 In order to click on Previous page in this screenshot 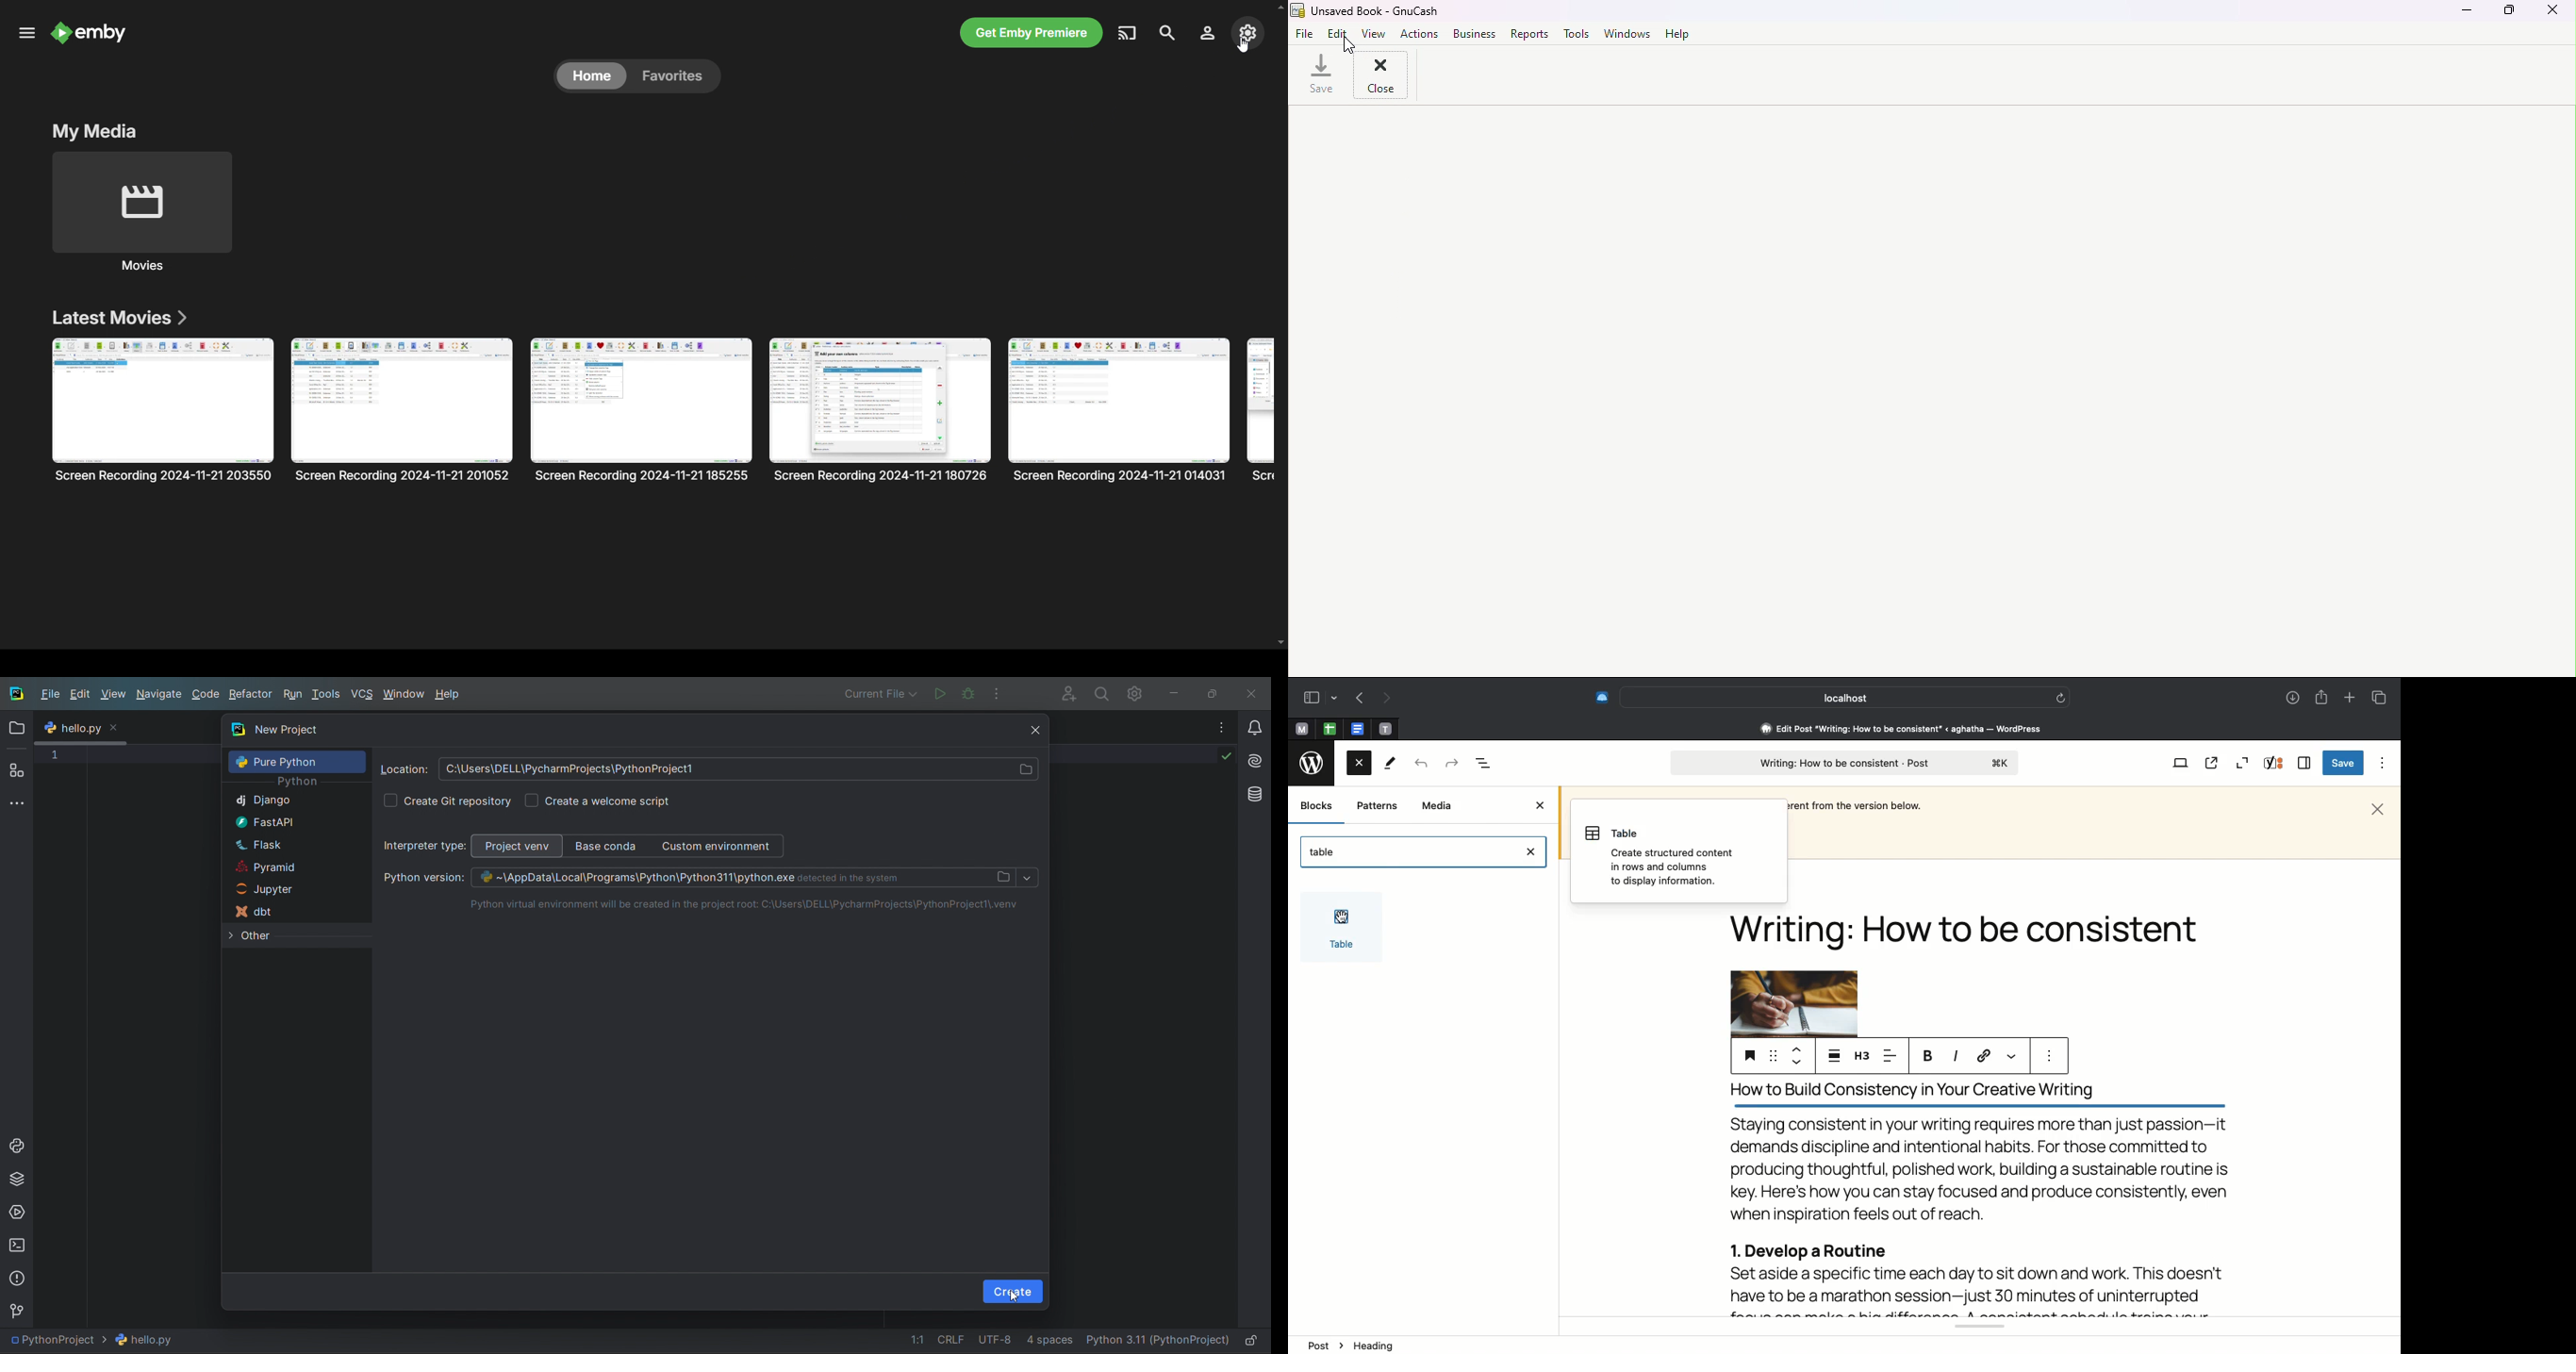, I will do `click(1357, 699)`.